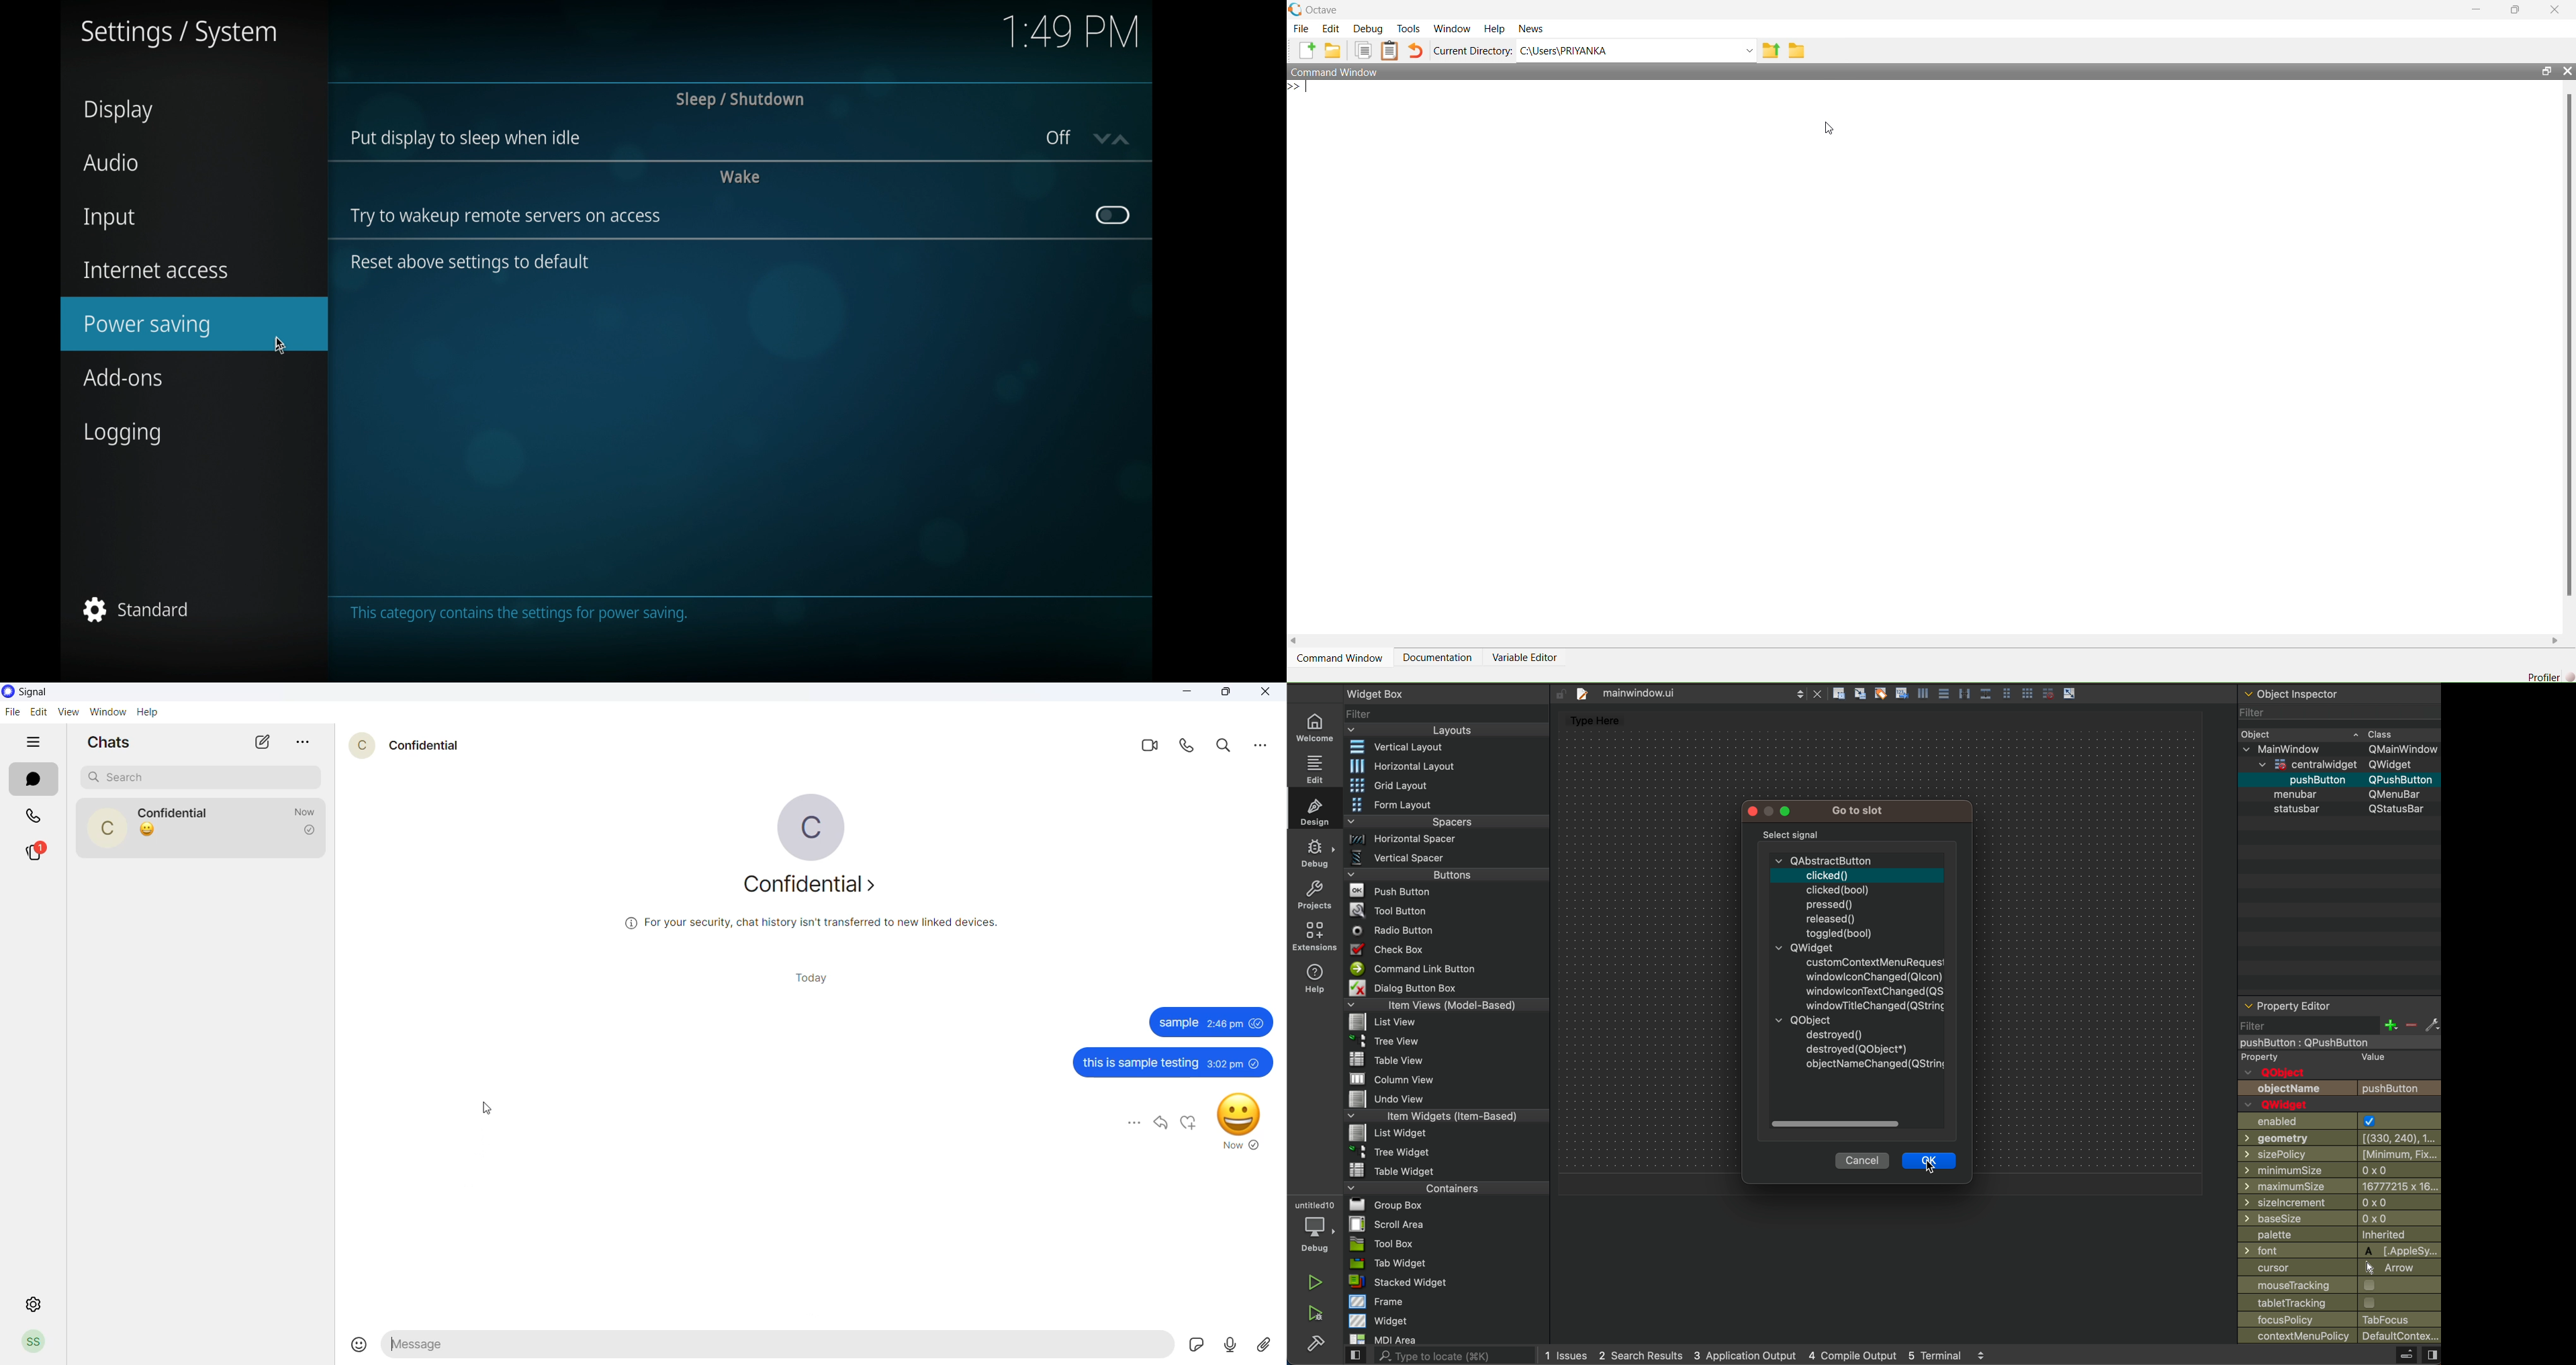  What do you see at coordinates (1838, 889) in the screenshot?
I see `clicked(bool)` at bounding box center [1838, 889].